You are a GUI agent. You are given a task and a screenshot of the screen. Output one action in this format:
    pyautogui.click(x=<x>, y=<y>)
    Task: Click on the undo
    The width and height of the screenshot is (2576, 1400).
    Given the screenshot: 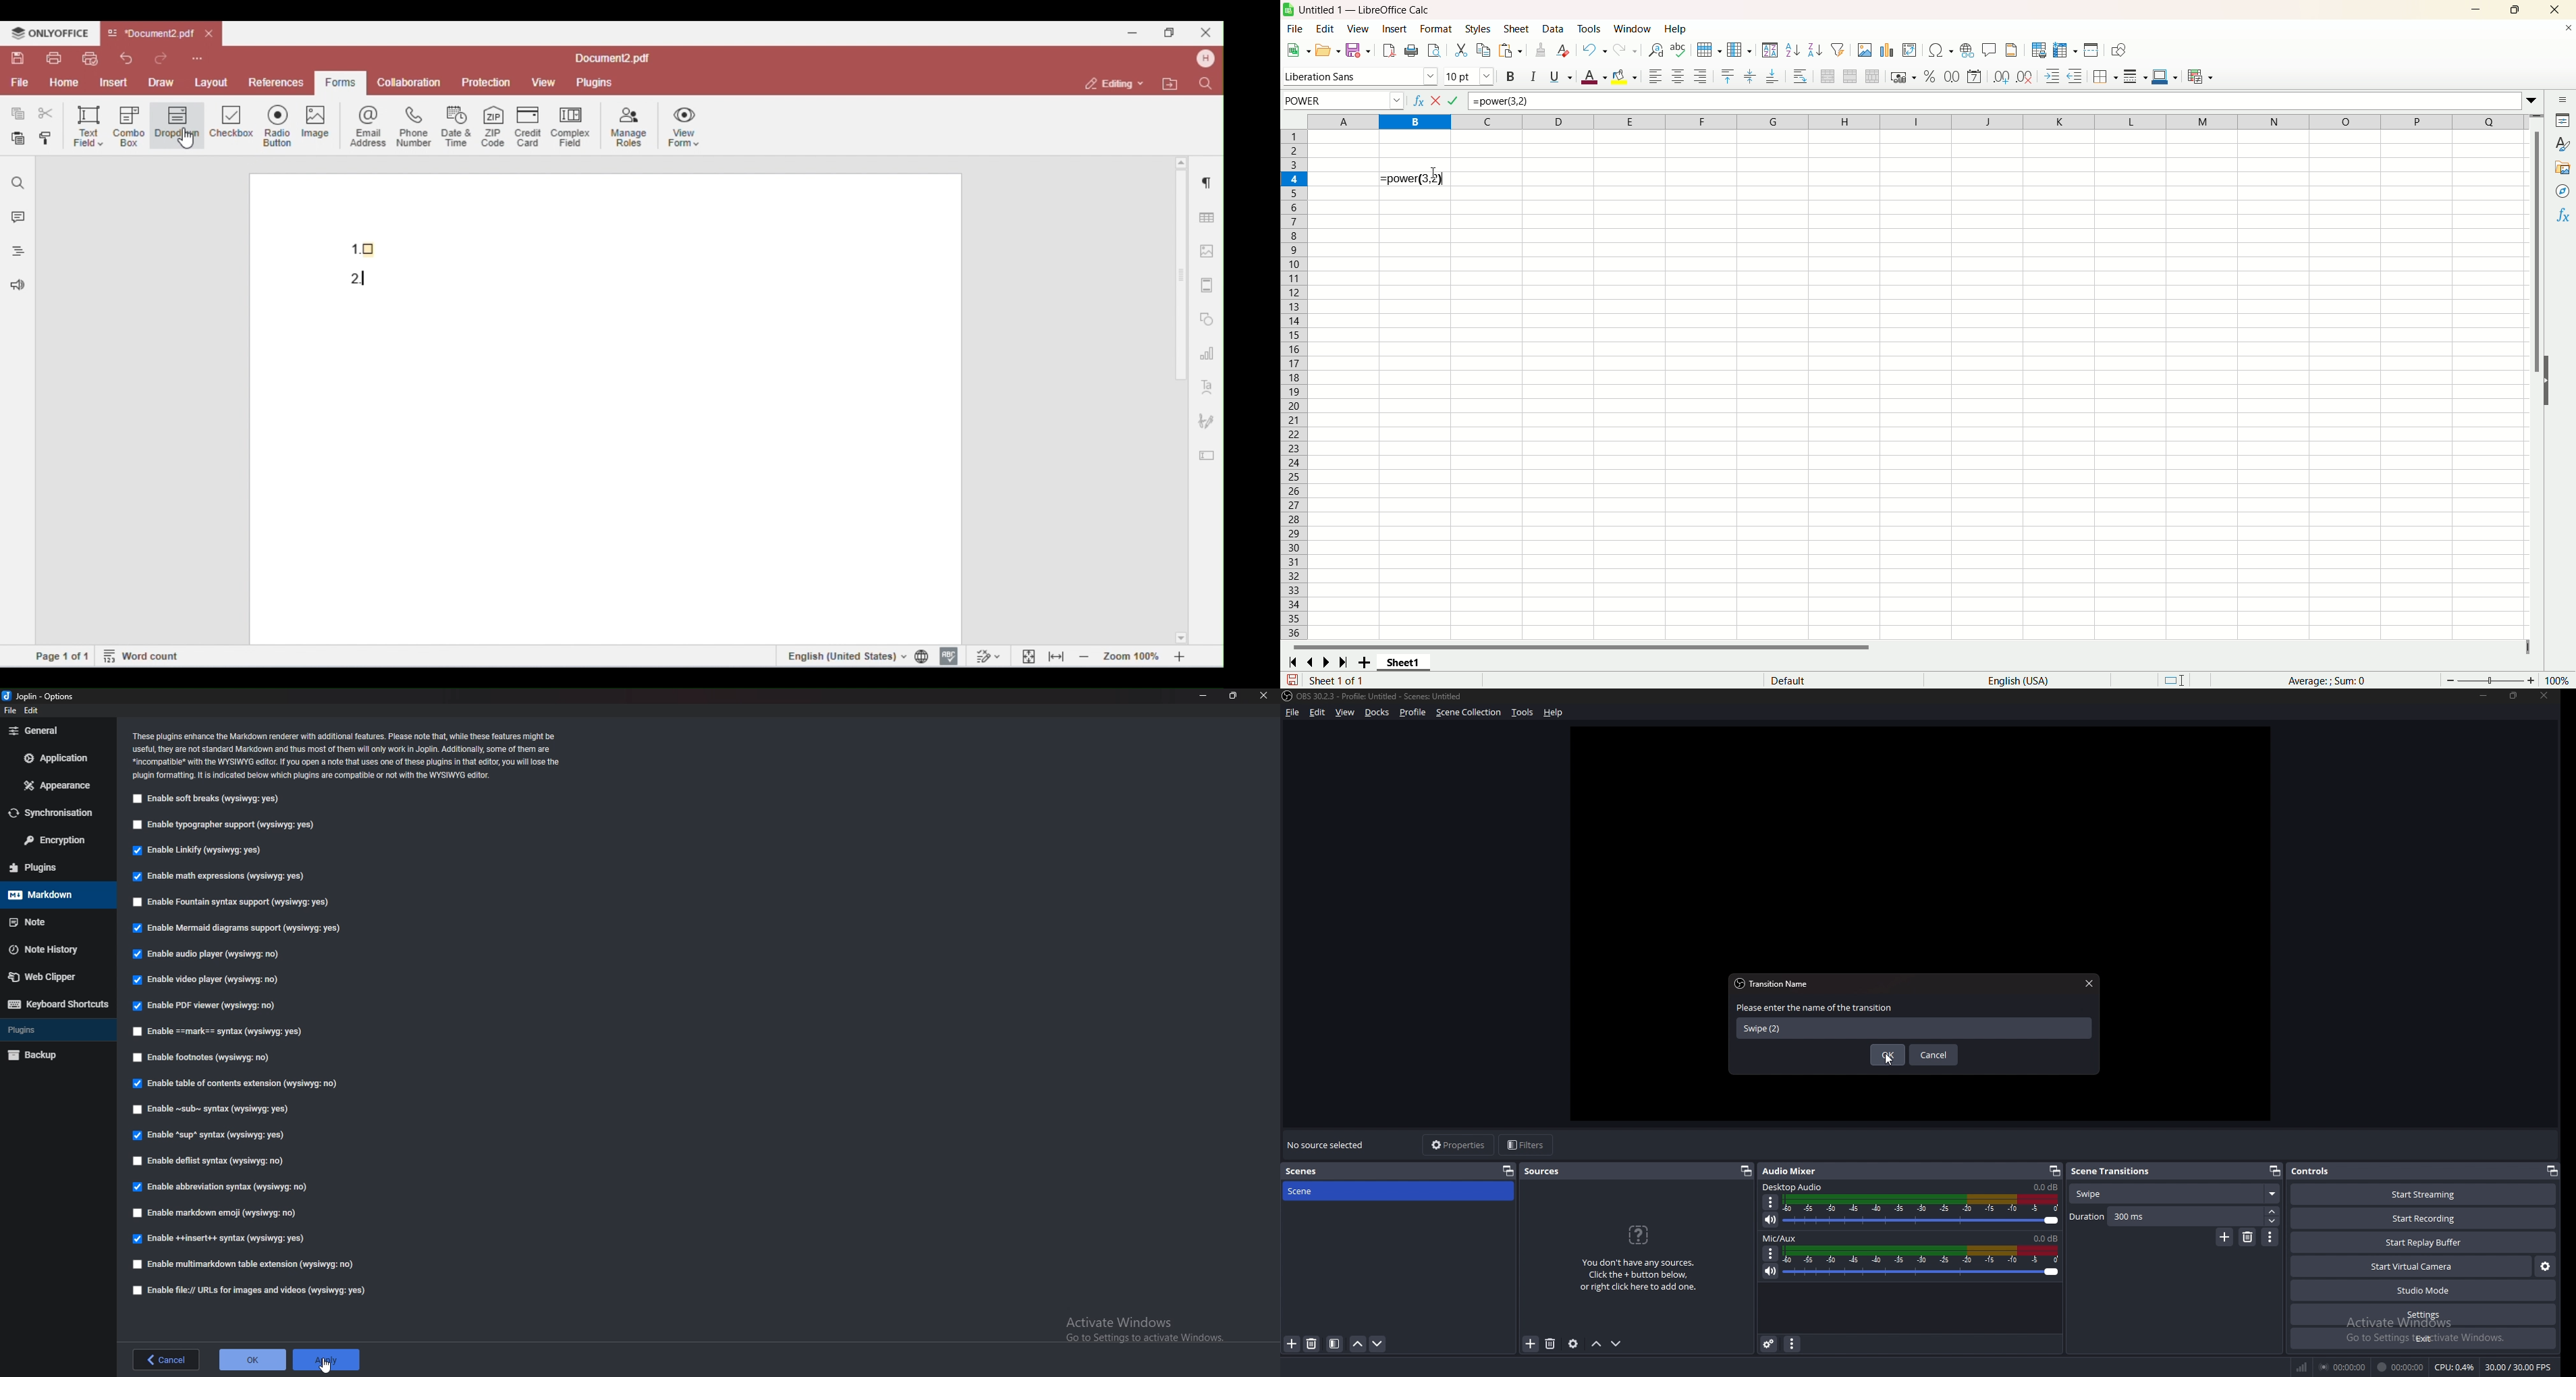 What is the action you would take?
    pyautogui.click(x=1595, y=50)
    